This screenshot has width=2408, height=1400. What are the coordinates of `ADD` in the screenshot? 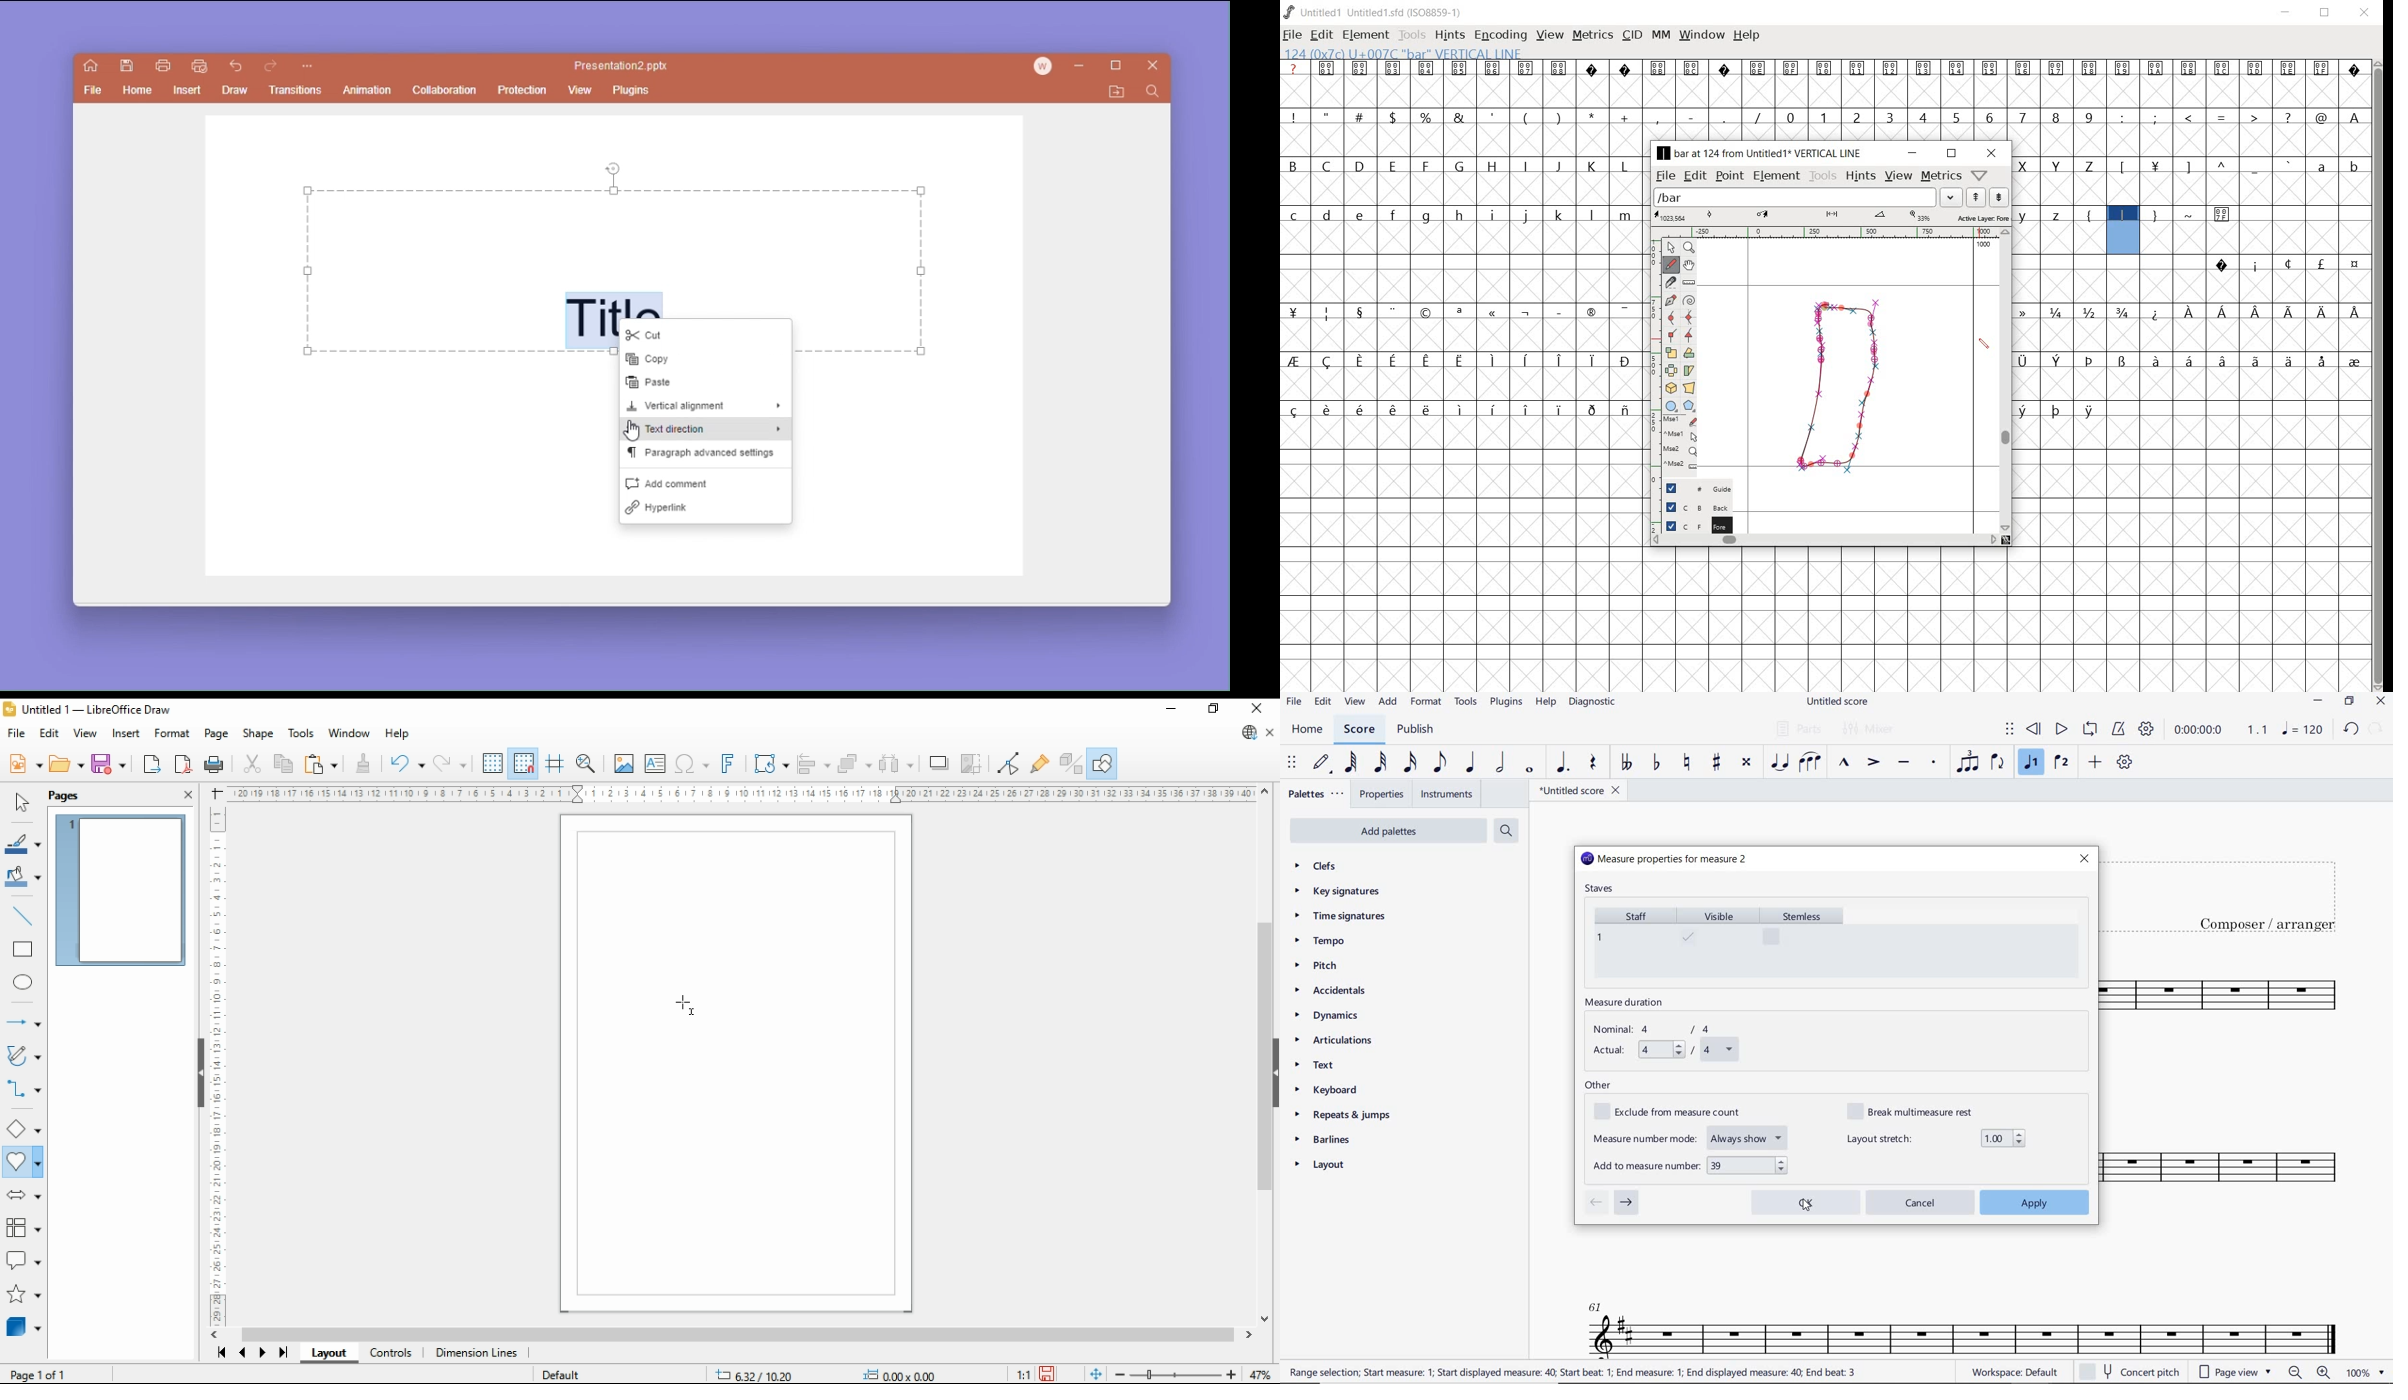 It's located at (2093, 763).